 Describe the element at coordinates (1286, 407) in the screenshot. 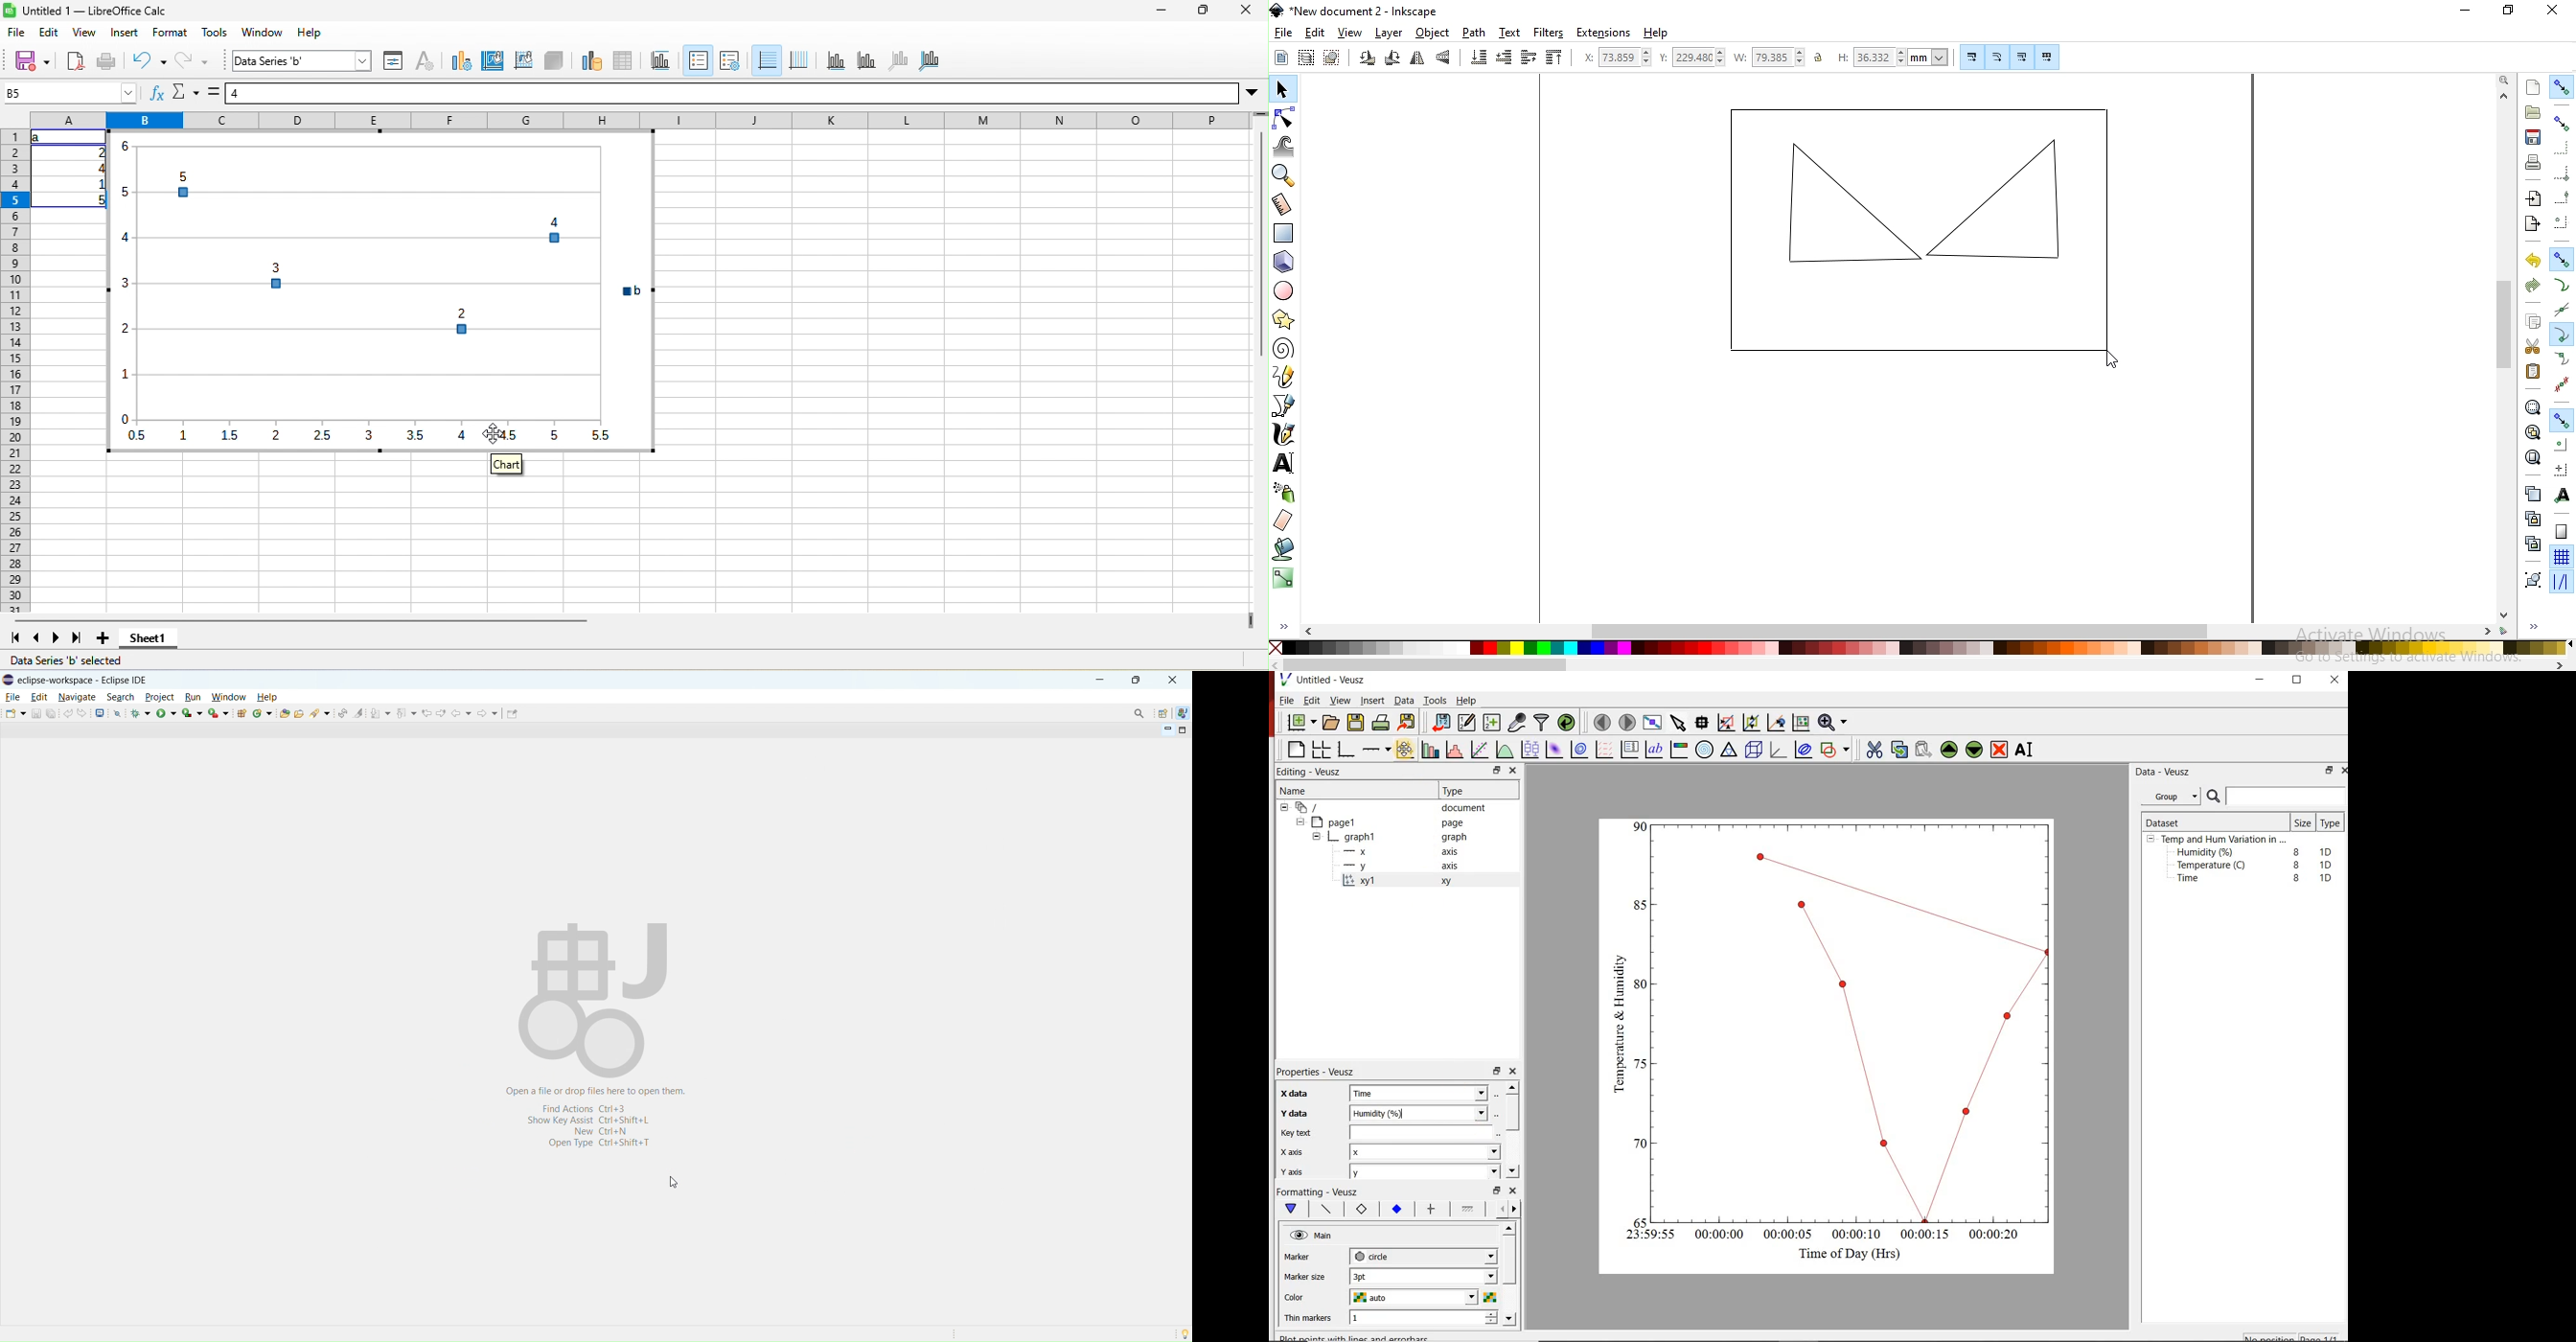

I see `draw bezier lines and straight lines` at that location.